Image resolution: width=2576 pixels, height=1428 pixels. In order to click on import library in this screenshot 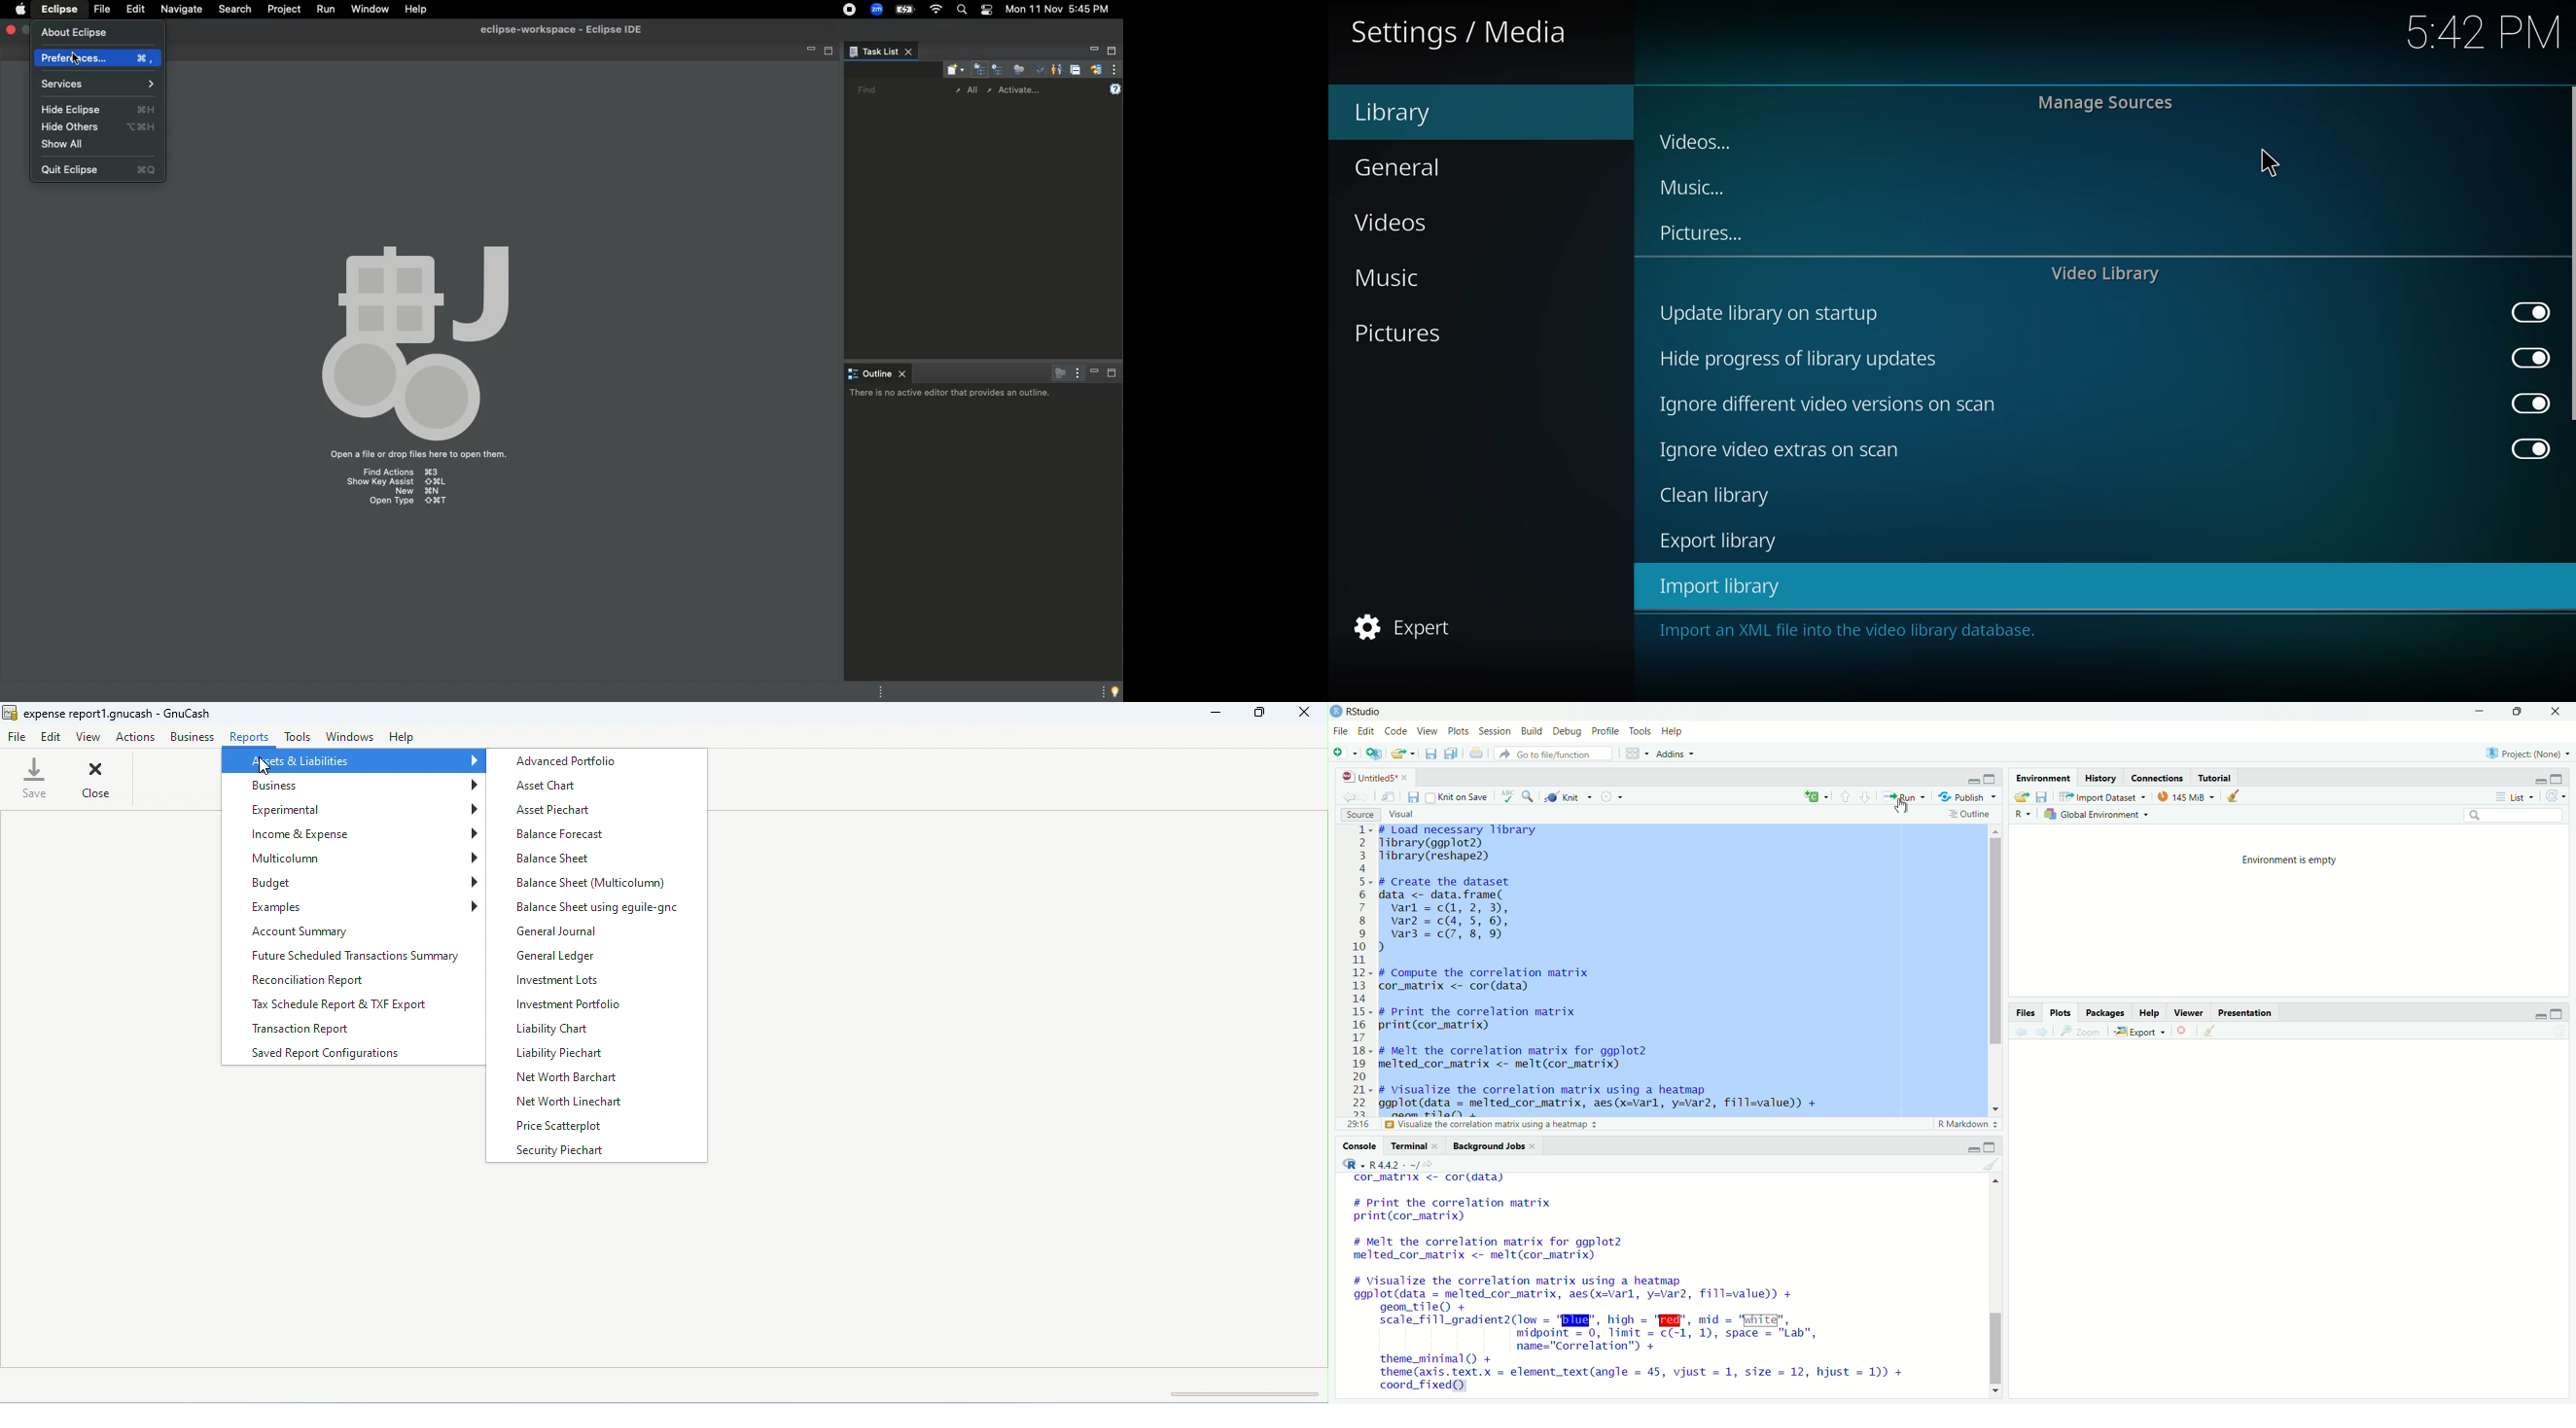, I will do `click(1716, 586)`.